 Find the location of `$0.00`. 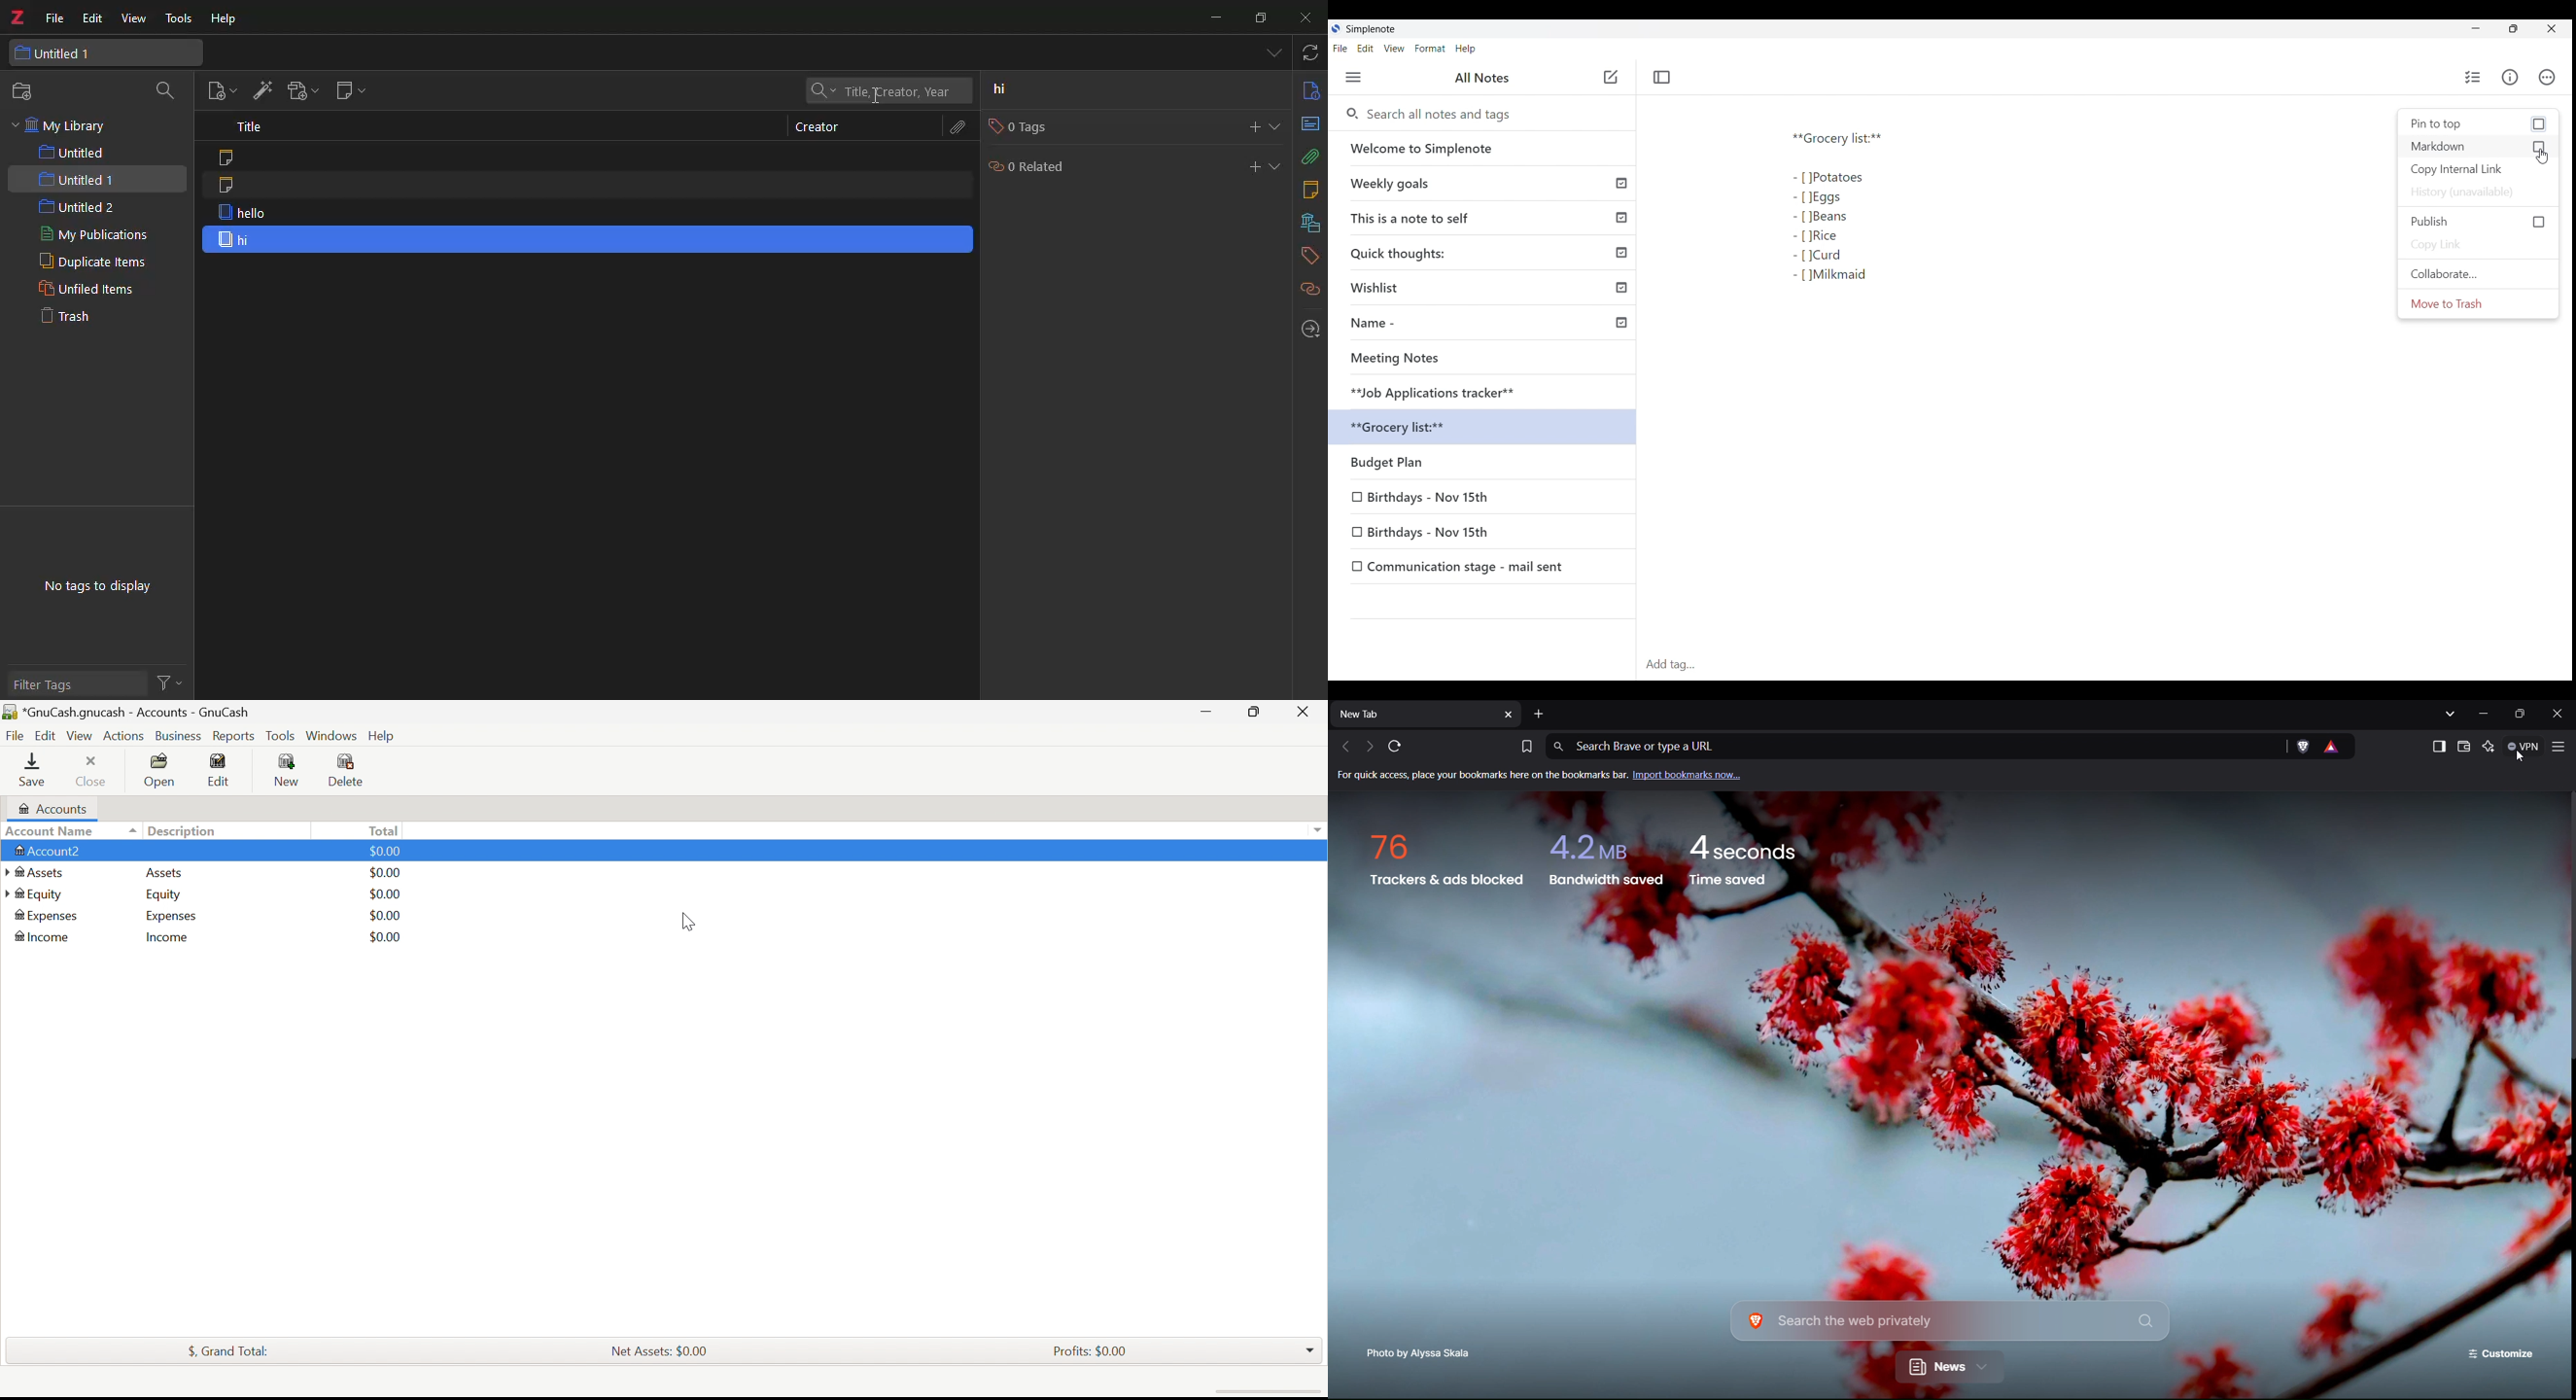

$0.00 is located at coordinates (385, 850).